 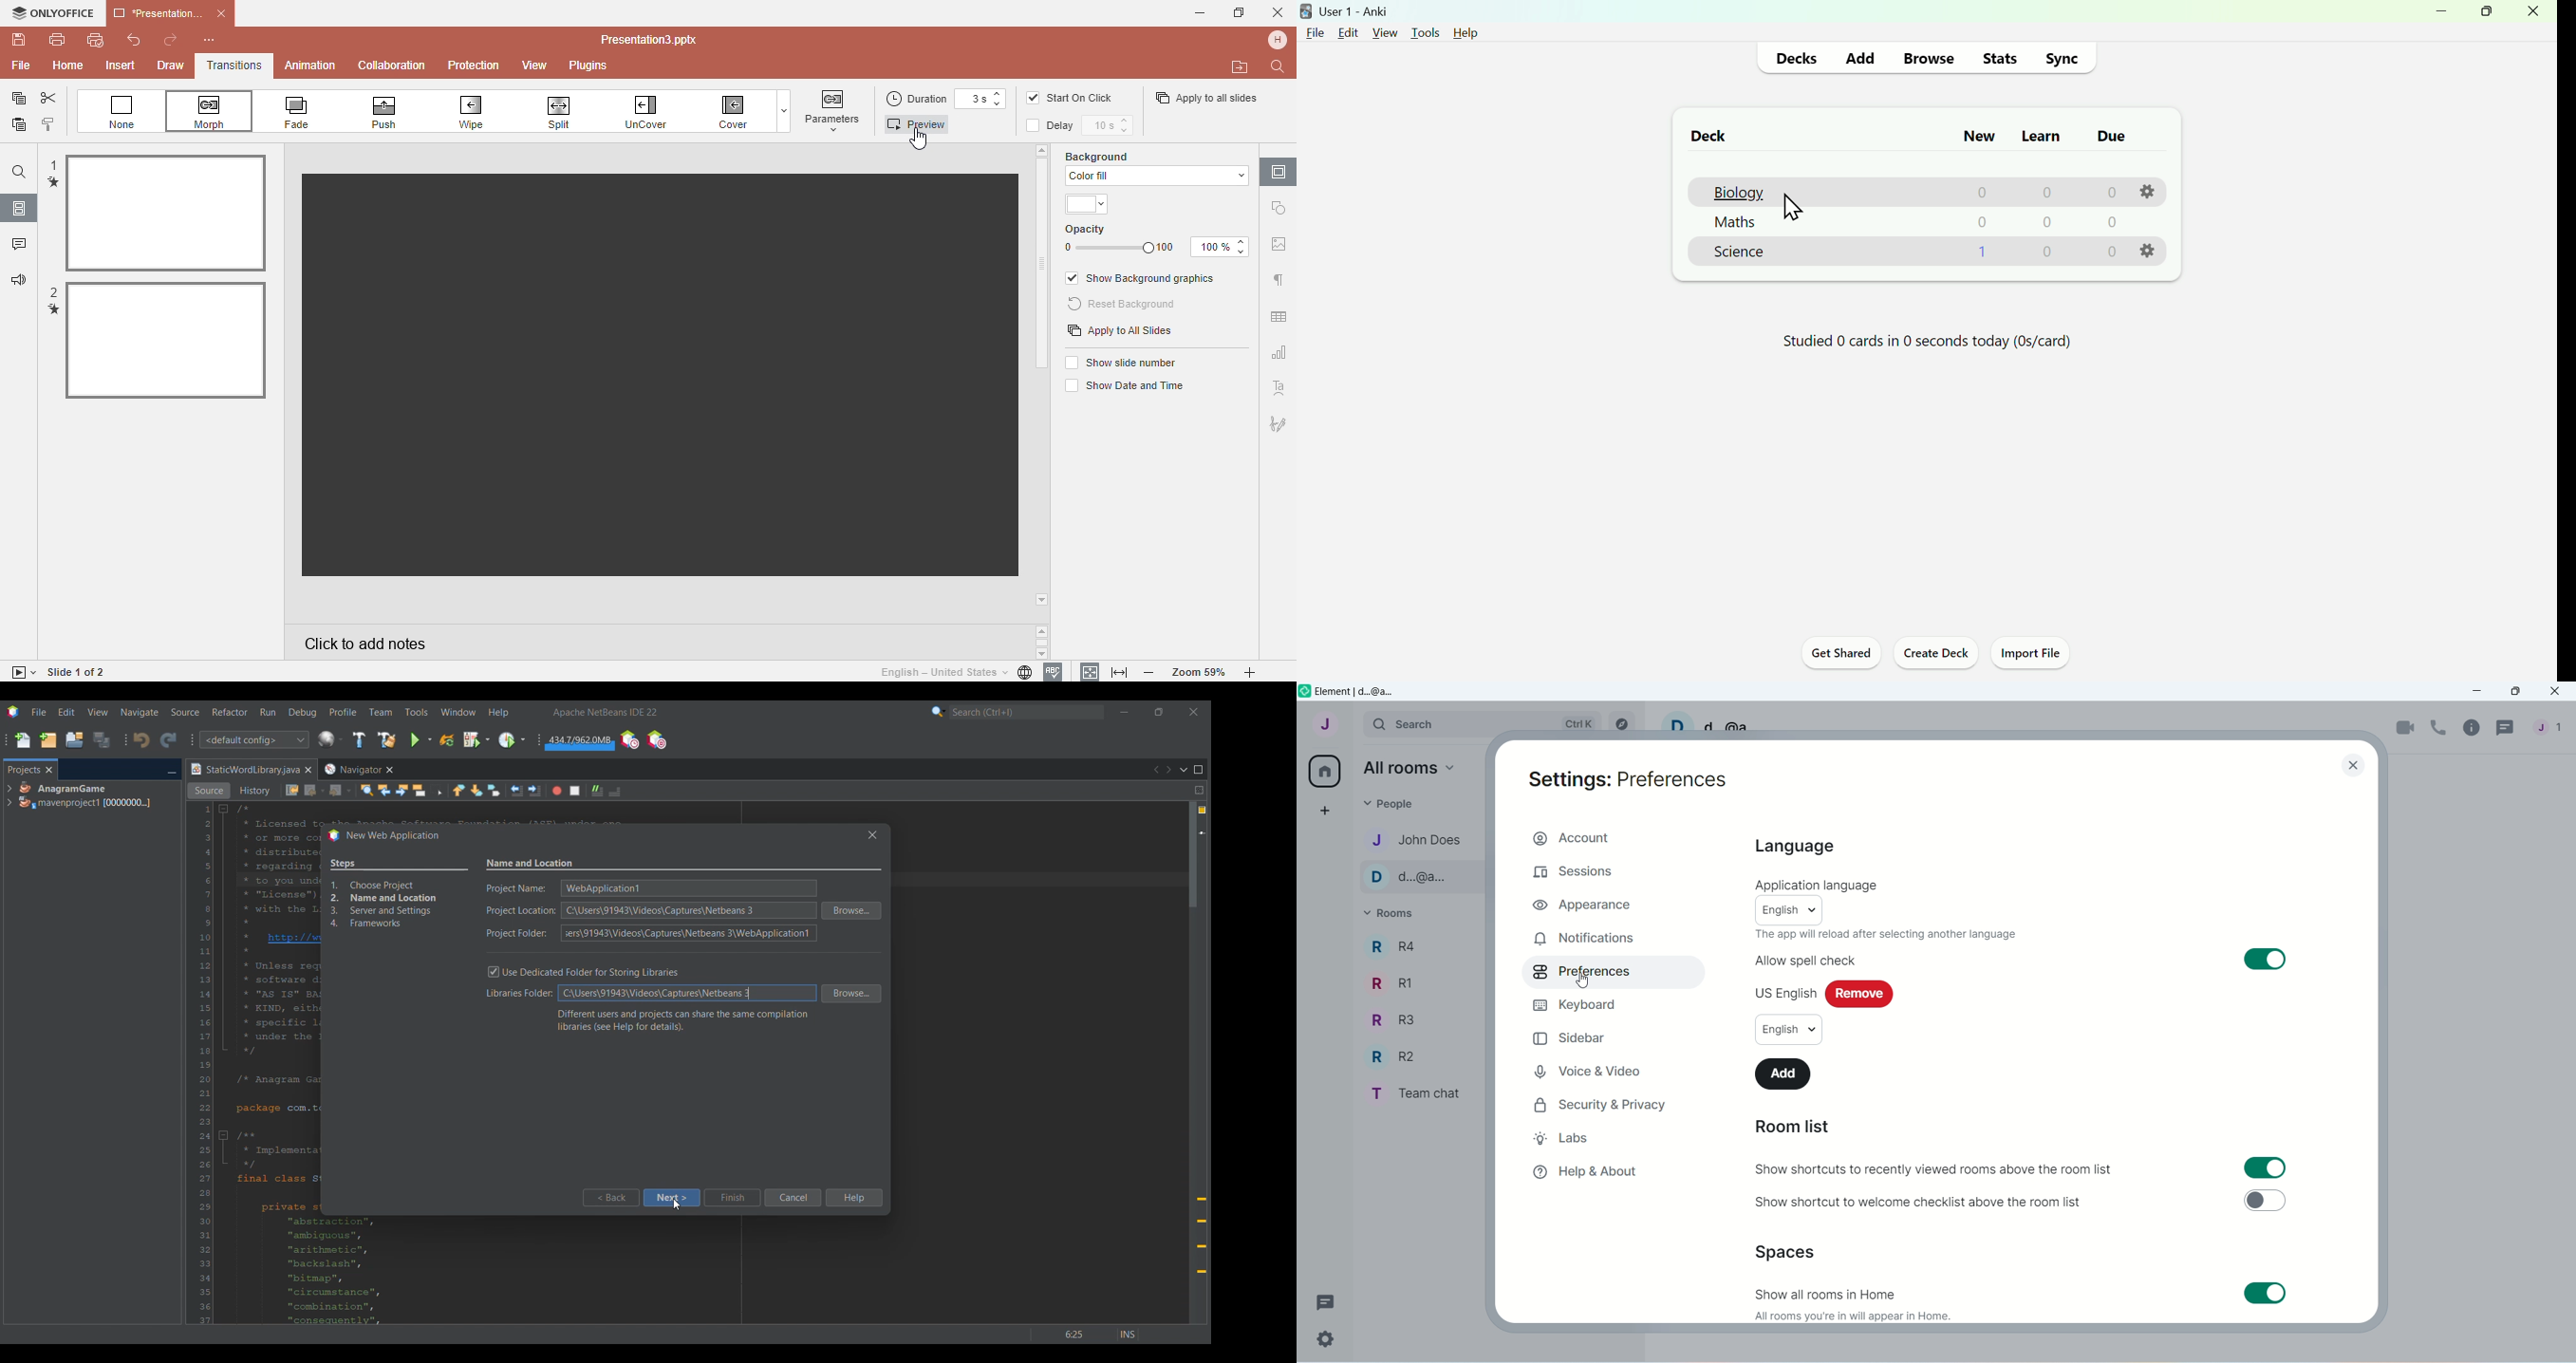 What do you see at coordinates (1571, 1040) in the screenshot?
I see `Sidebar` at bounding box center [1571, 1040].